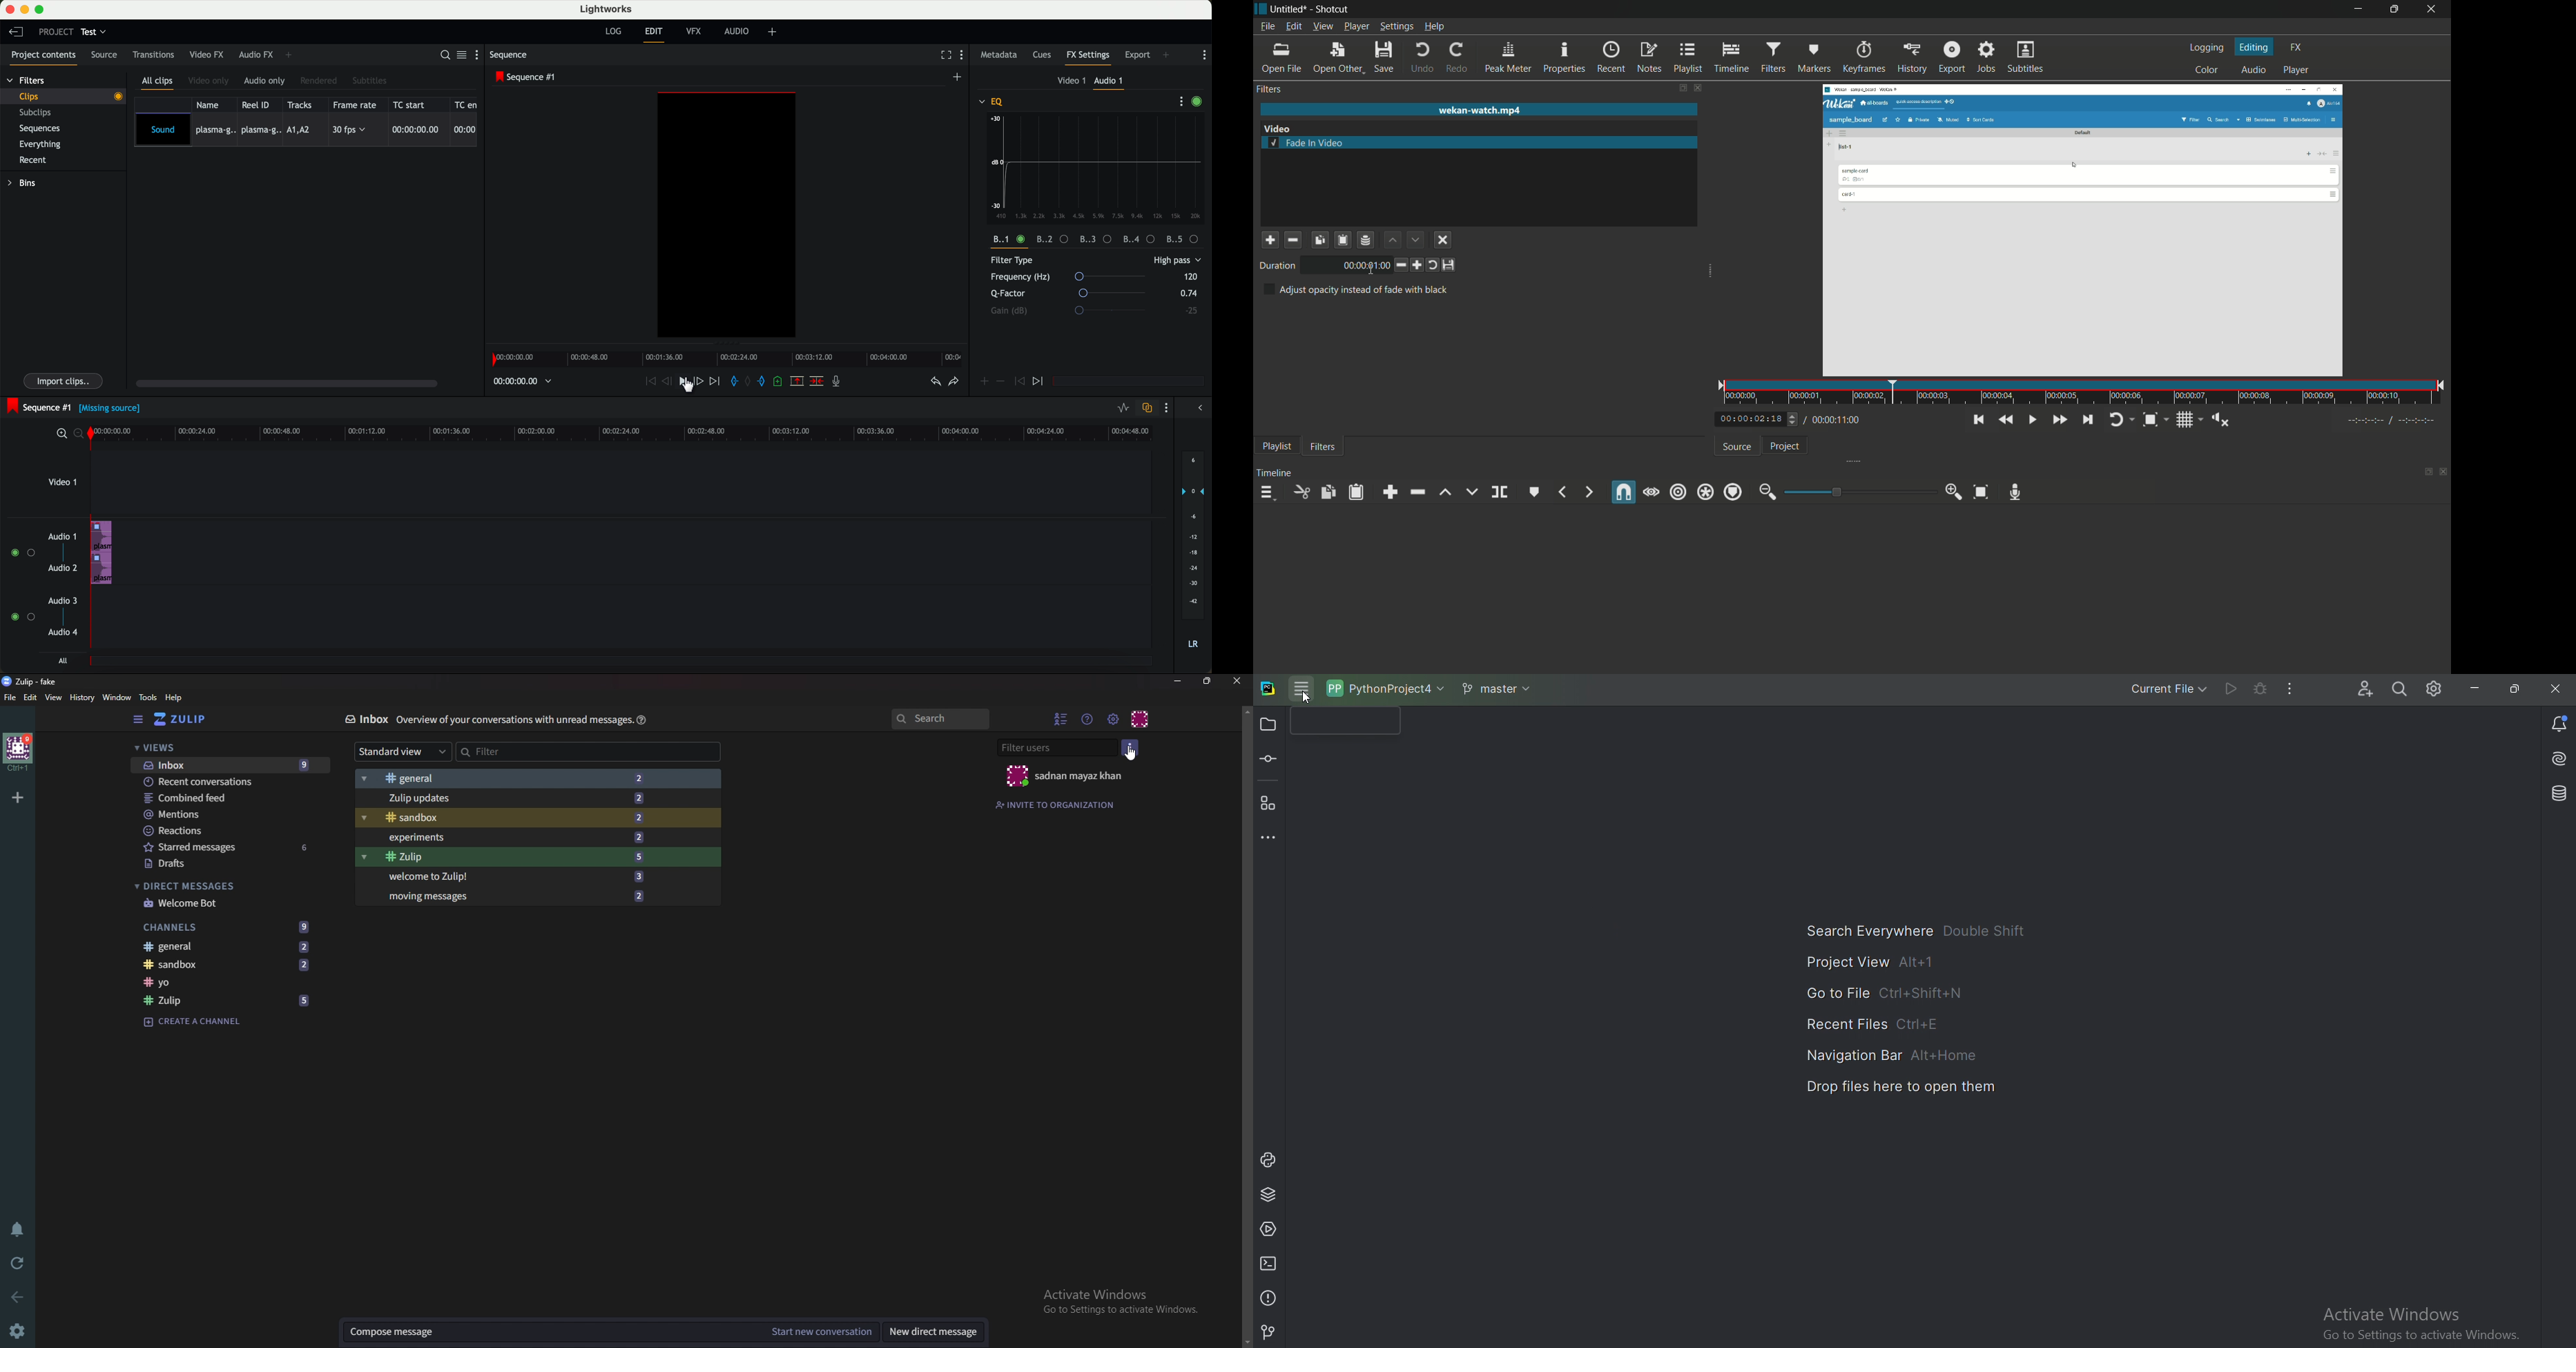 Image resolution: width=2576 pixels, height=1372 pixels. What do you see at coordinates (1415, 240) in the screenshot?
I see `move filter down` at bounding box center [1415, 240].